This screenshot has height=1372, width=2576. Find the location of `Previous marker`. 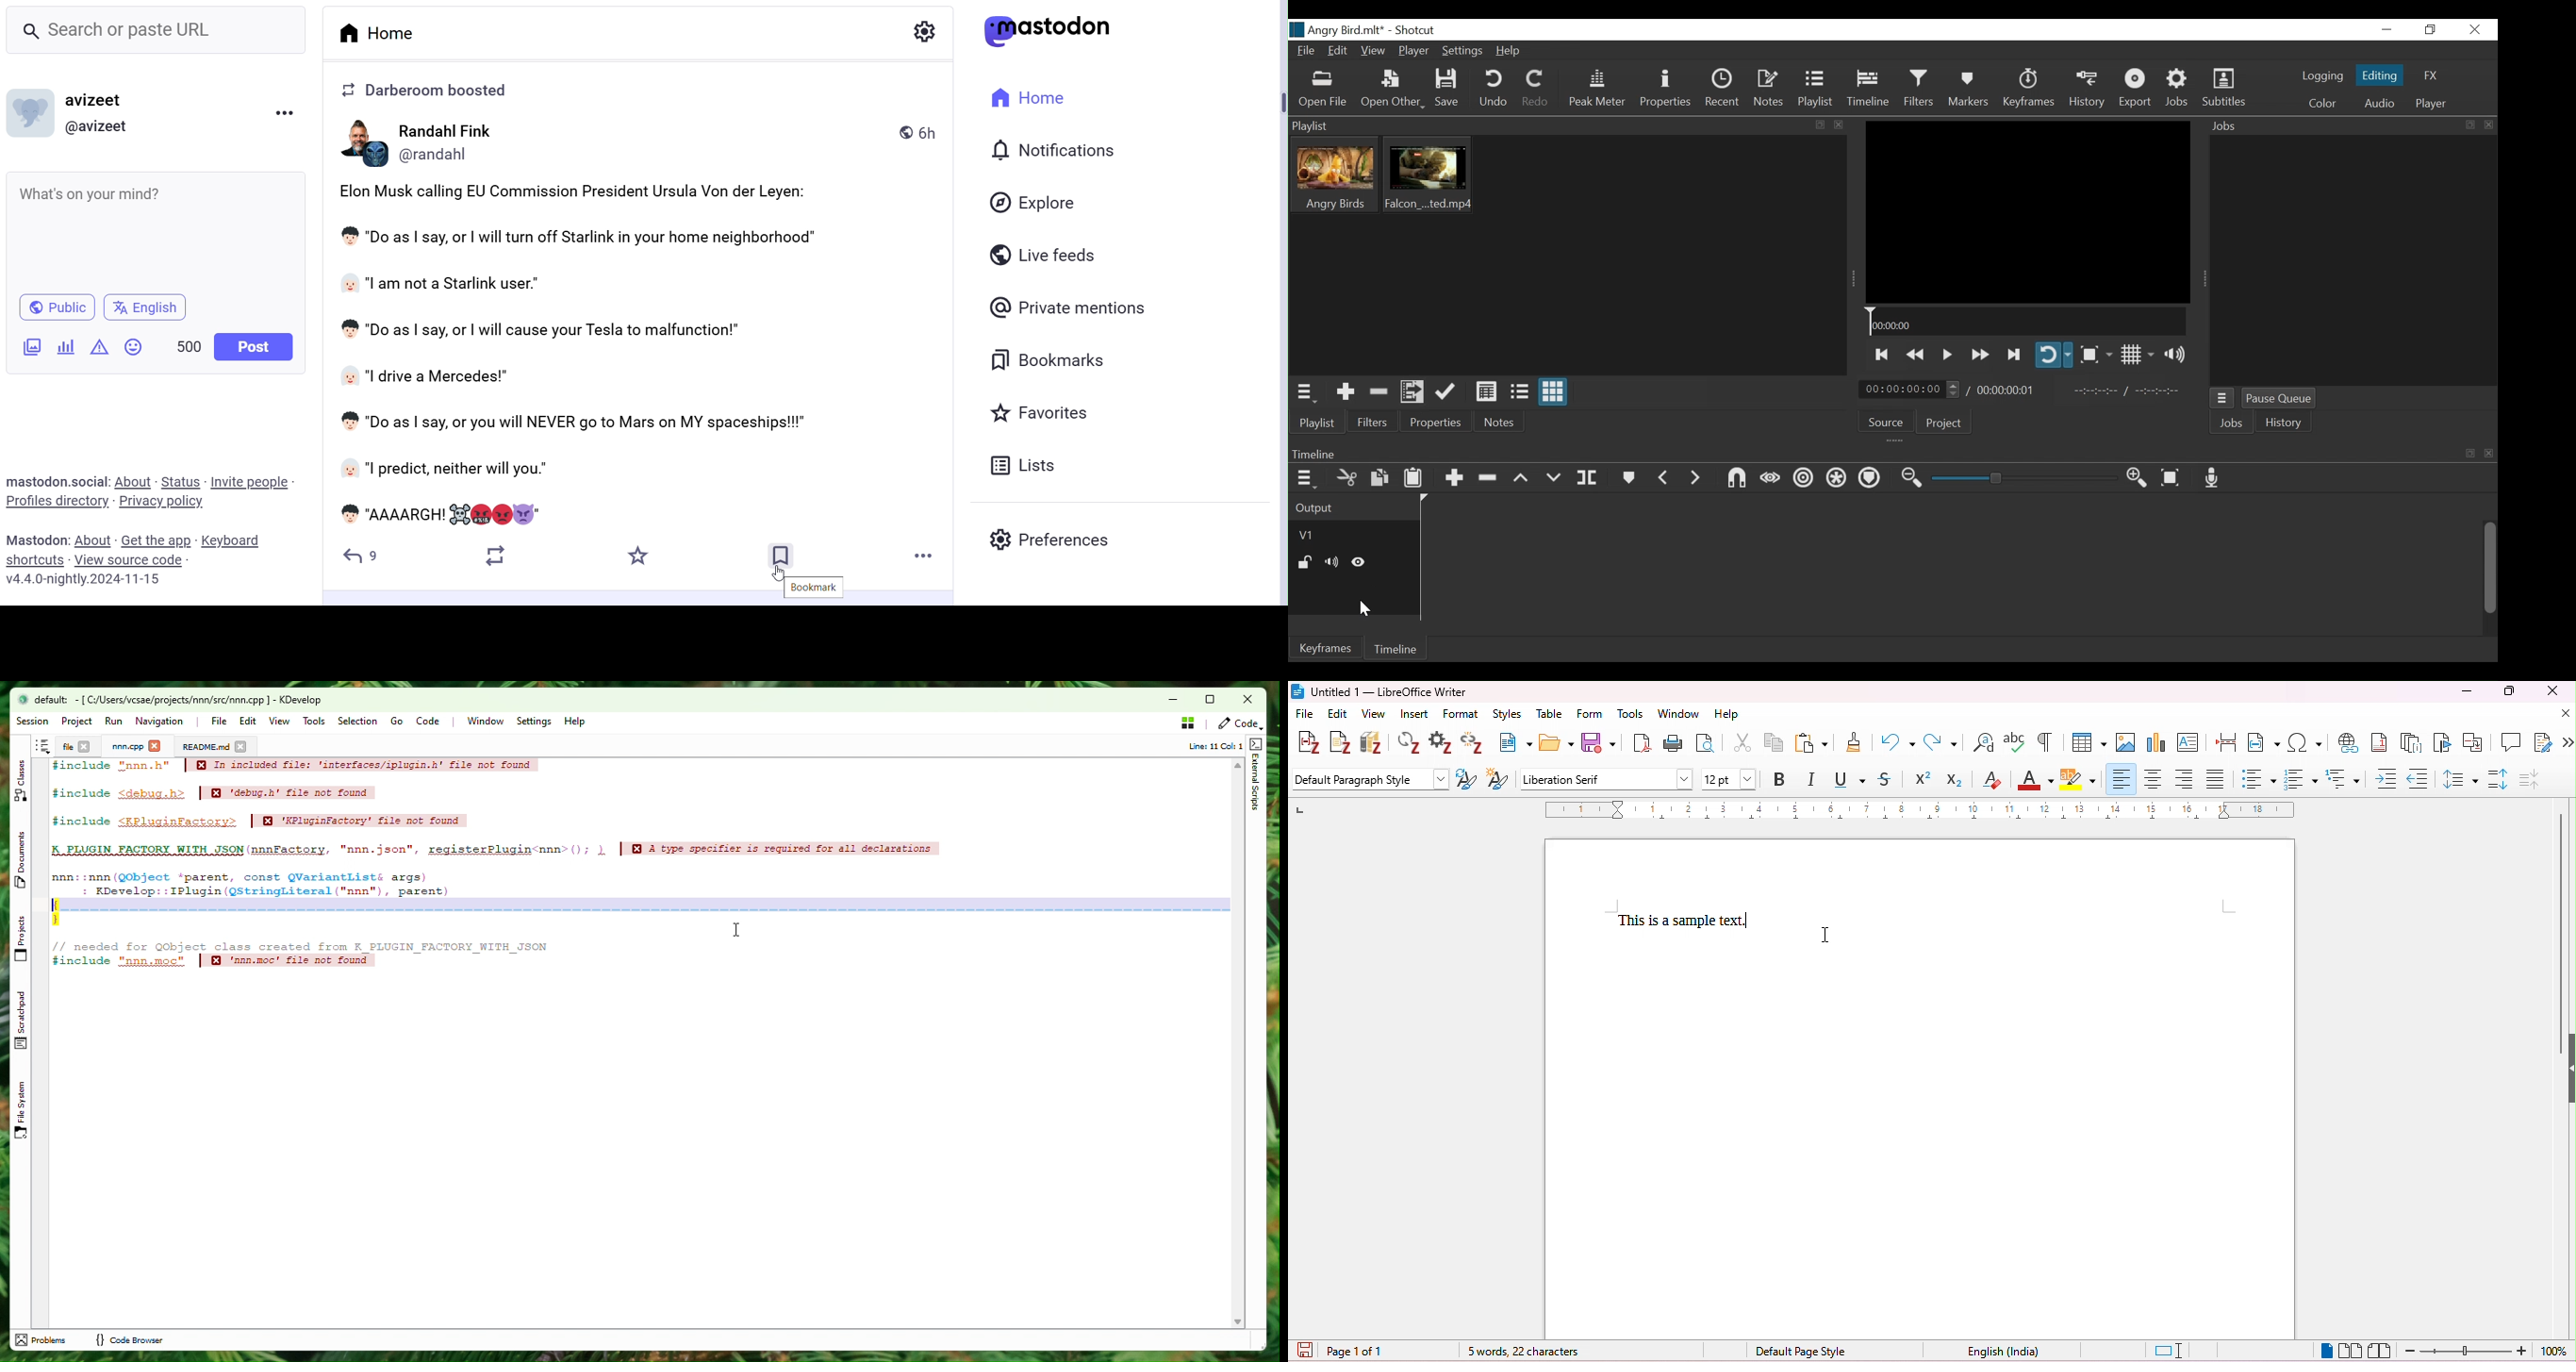

Previous marker is located at coordinates (1665, 479).